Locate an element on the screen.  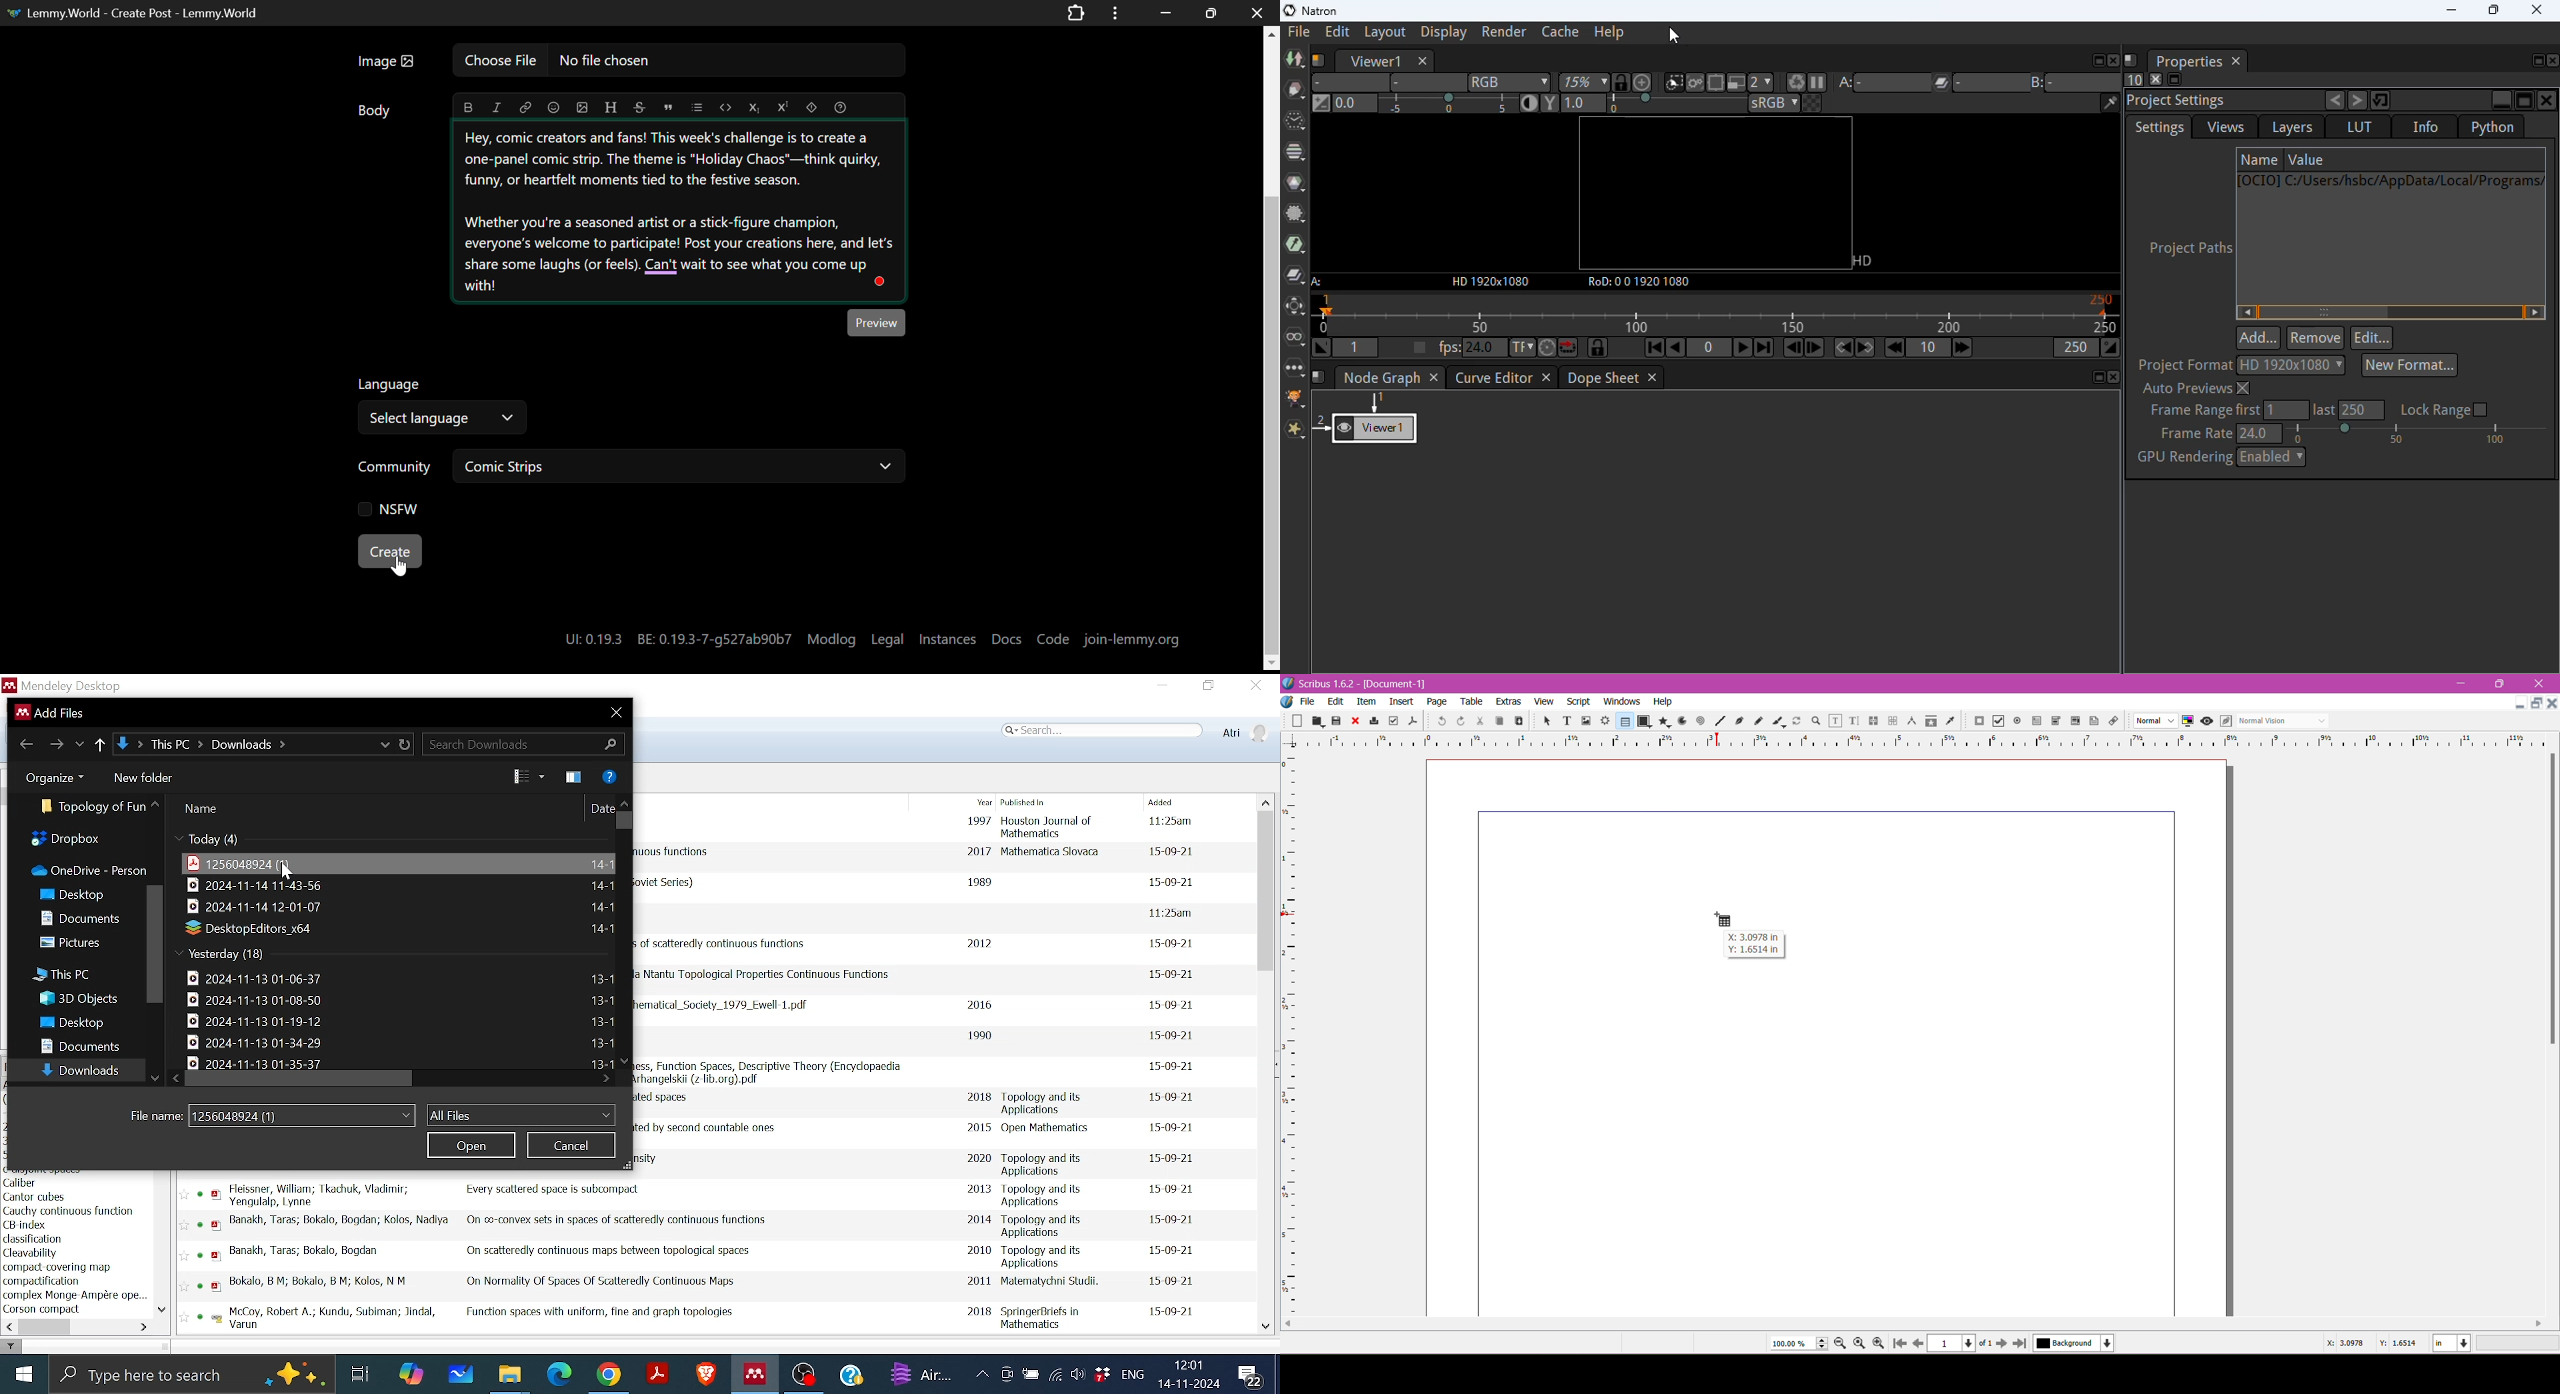
 is located at coordinates (1578, 701).